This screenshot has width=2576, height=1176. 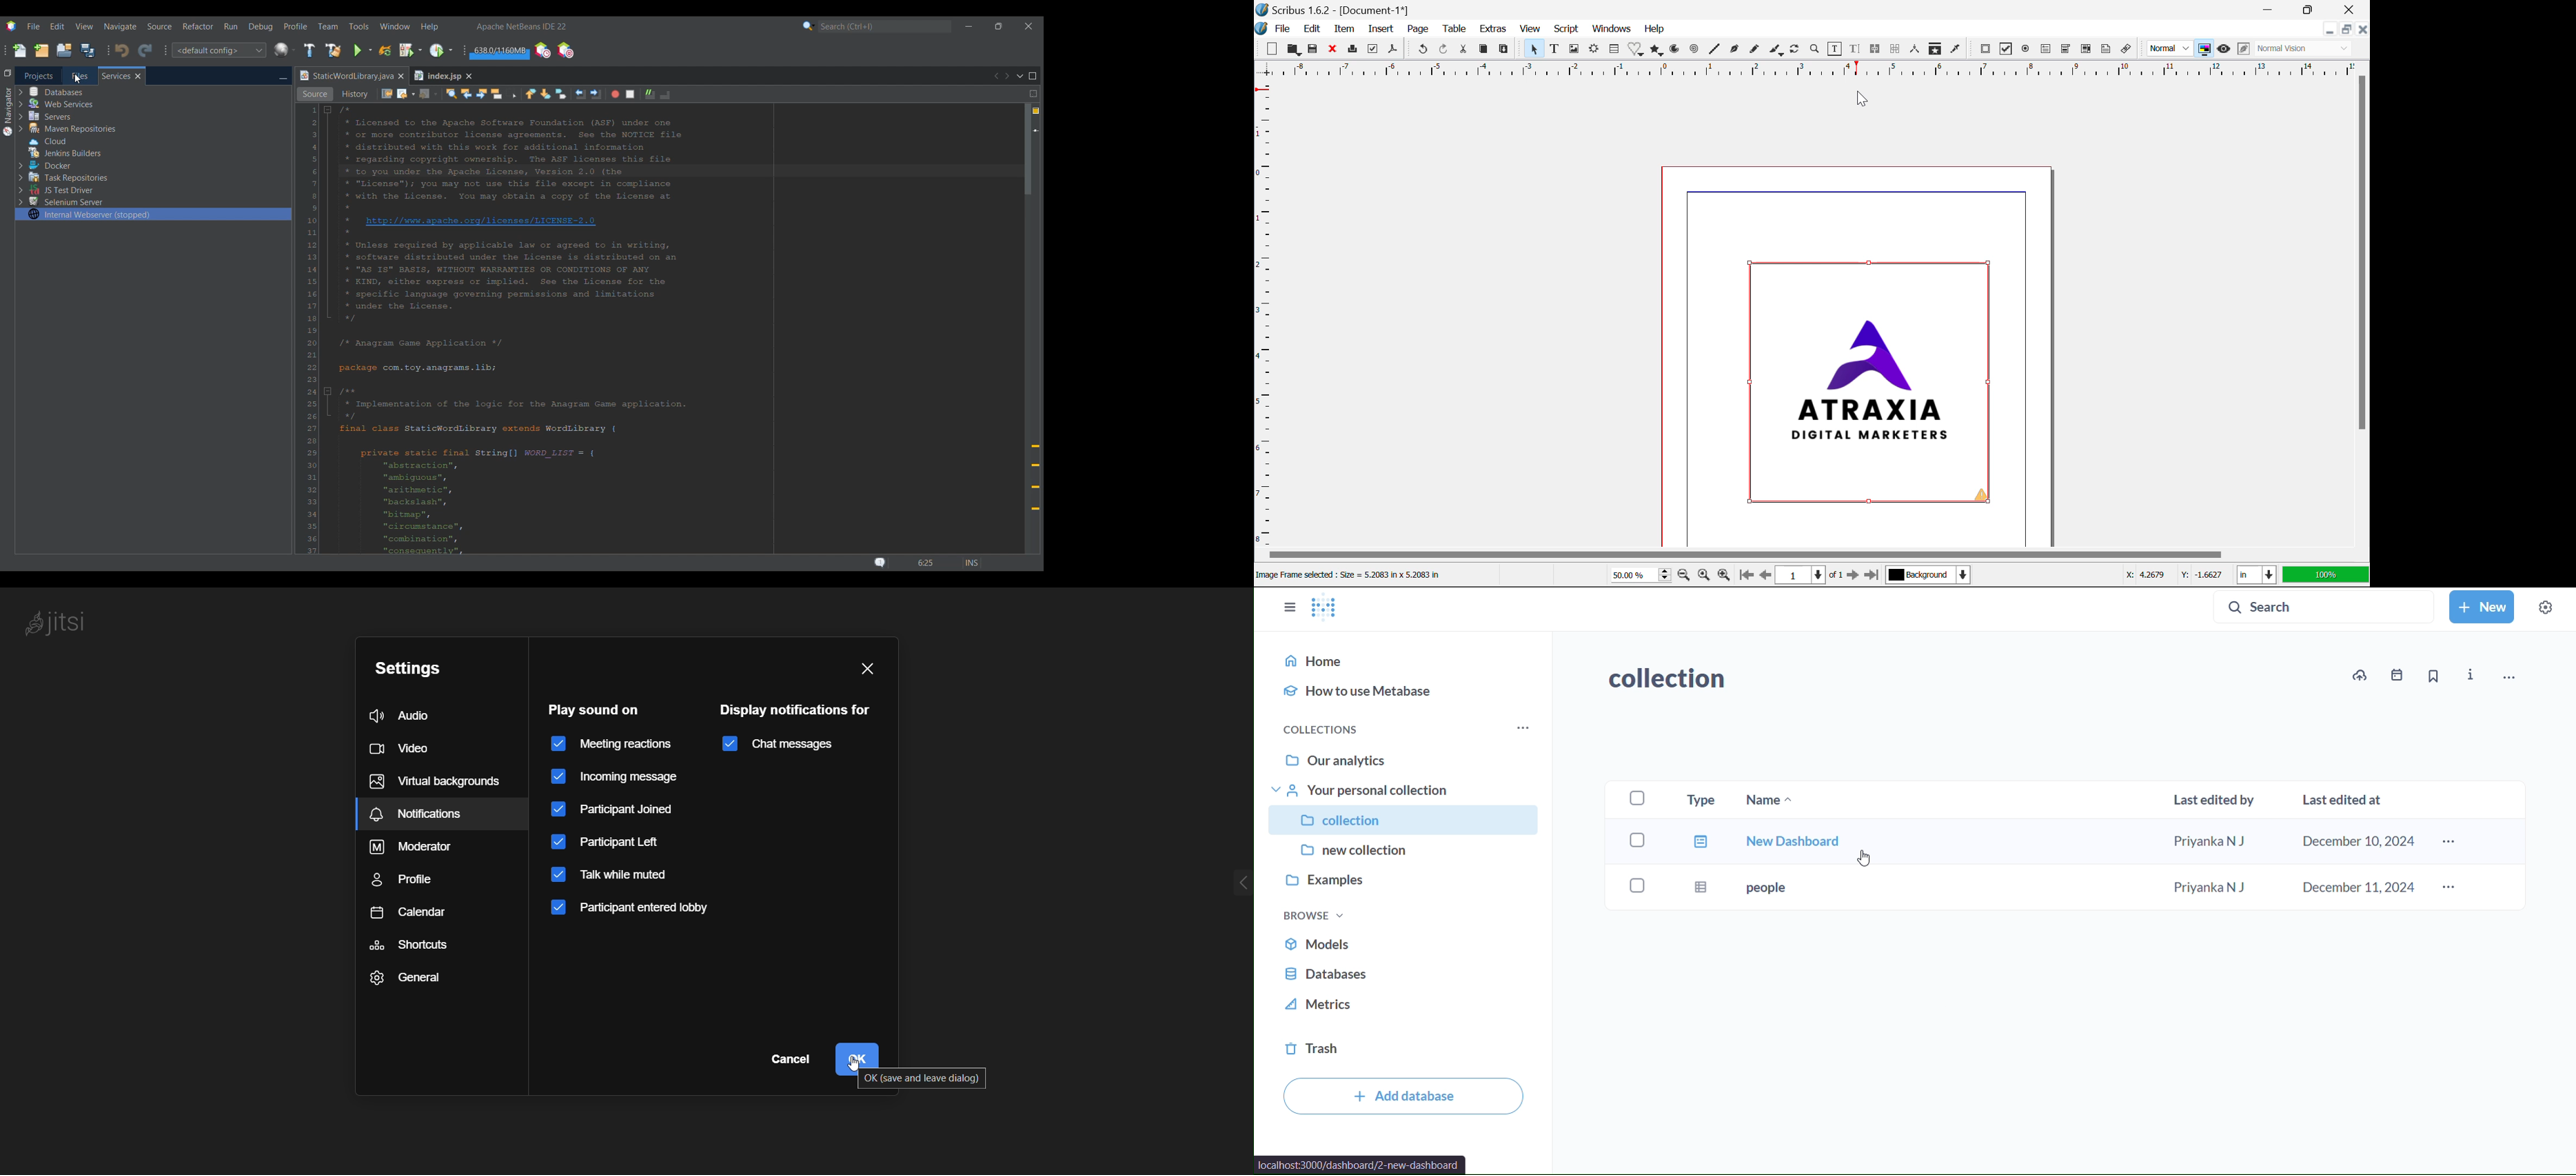 What do you see at coordinates (2064, 49) in the screenshot?
I see `Pdf Combo Box` at bounding box center [2064, 49].